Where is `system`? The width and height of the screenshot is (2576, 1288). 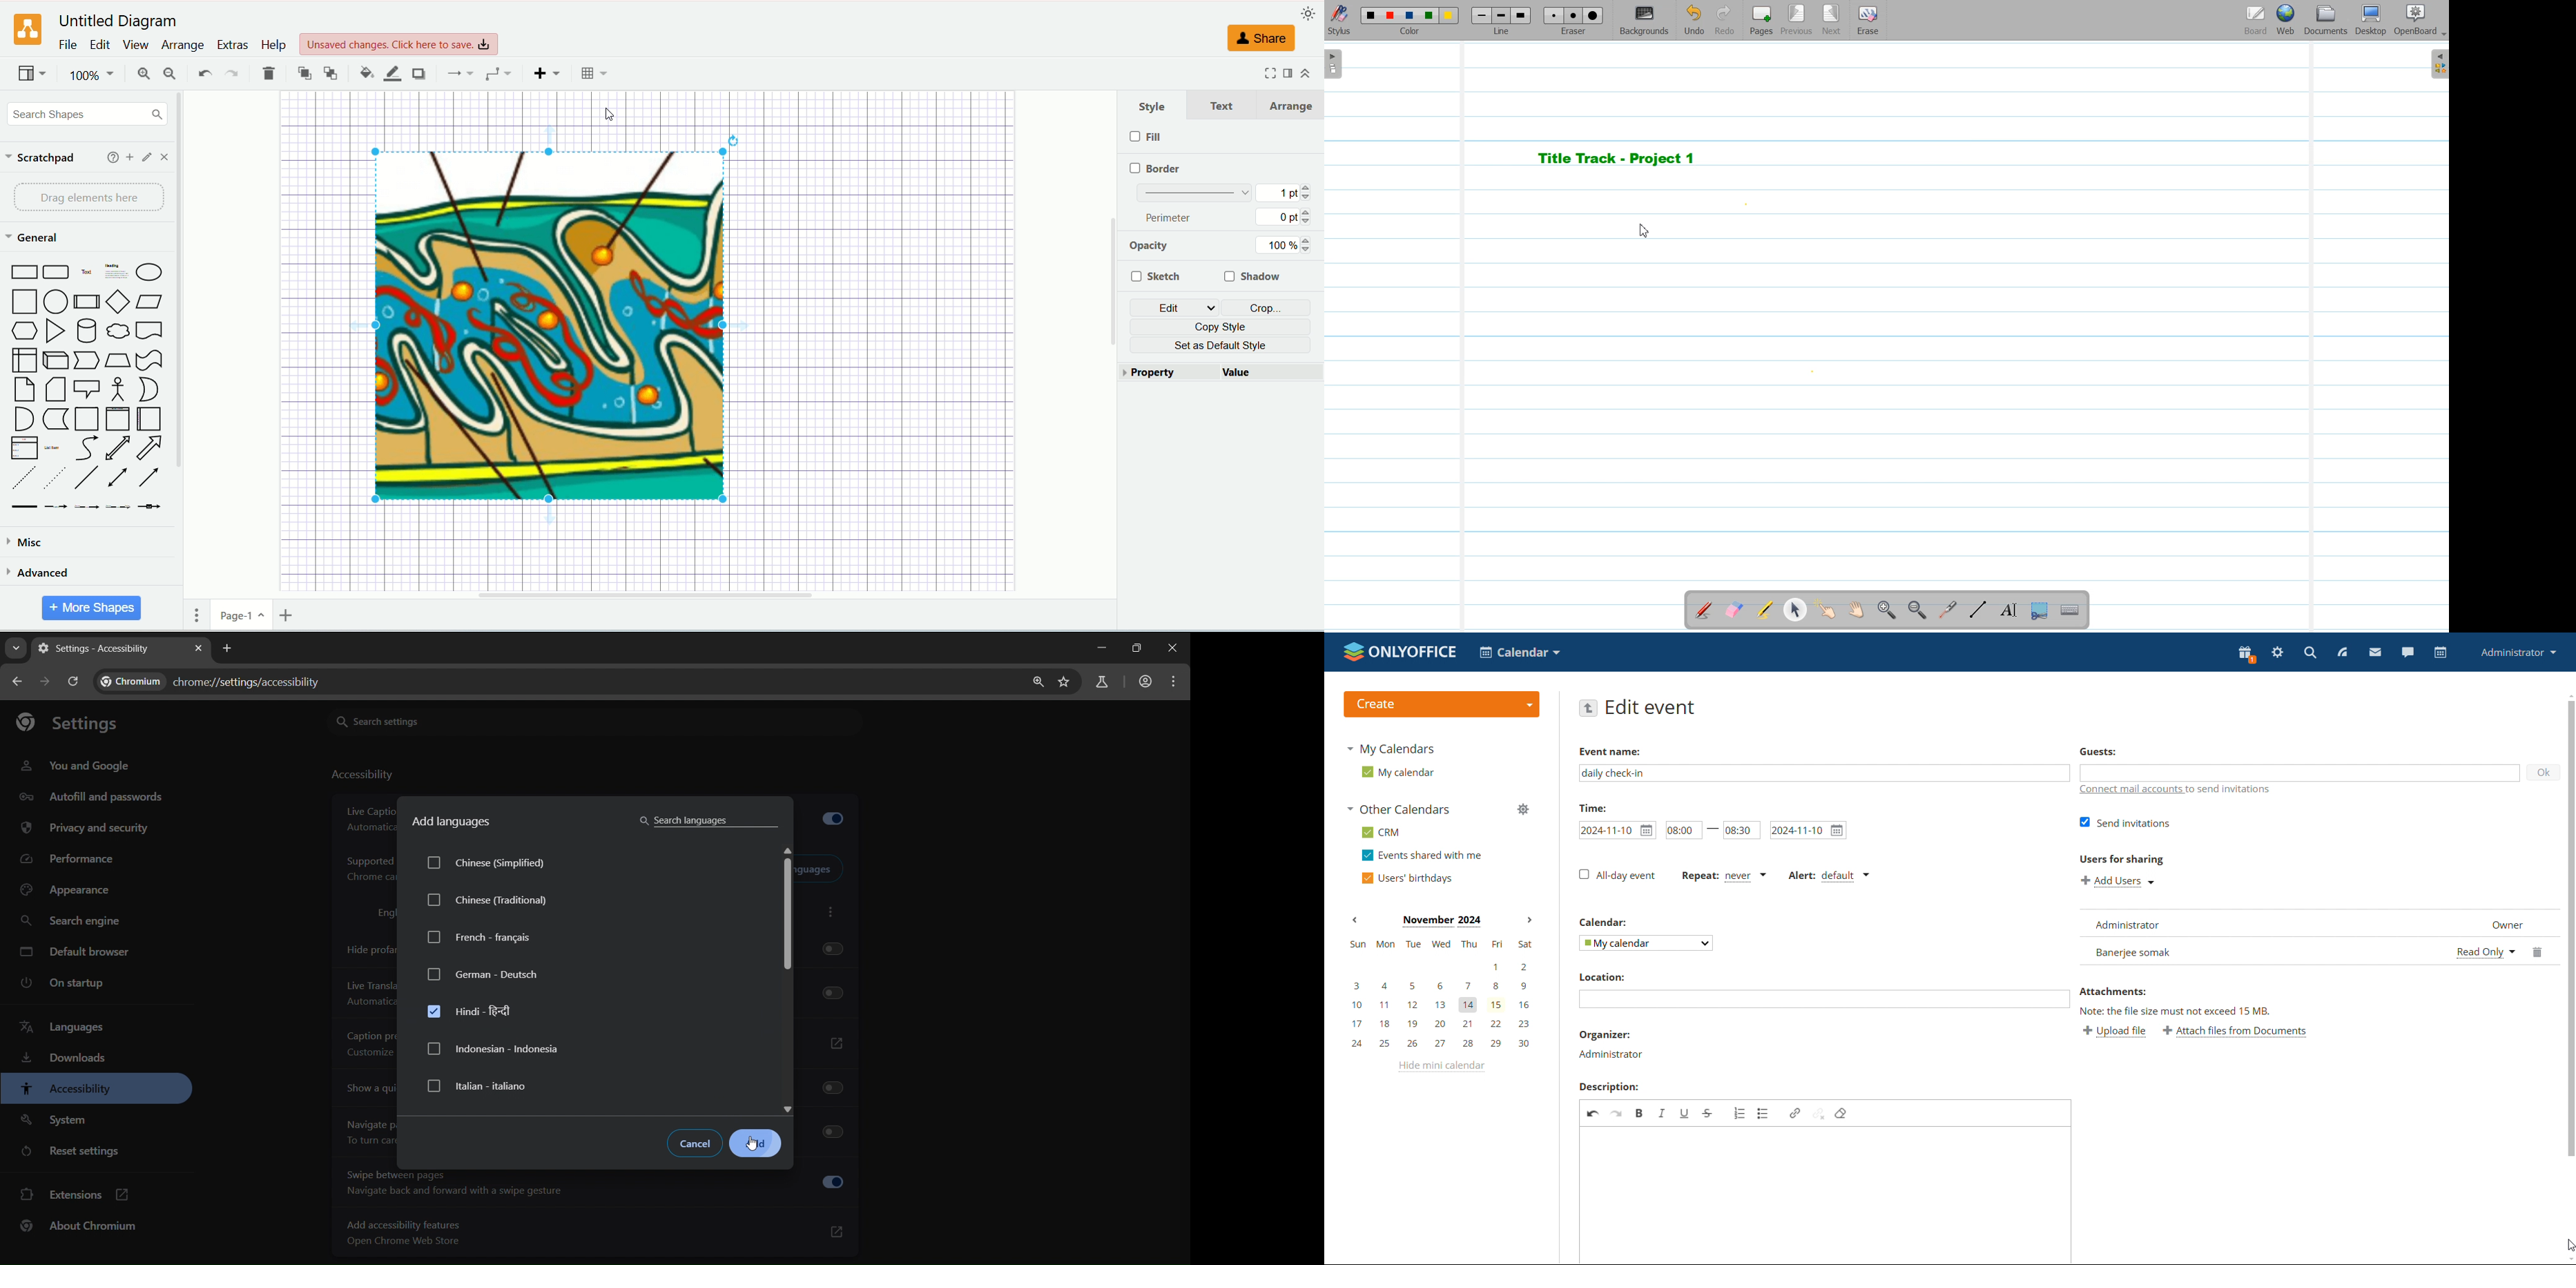
system is located at coordinates (56, 1121).